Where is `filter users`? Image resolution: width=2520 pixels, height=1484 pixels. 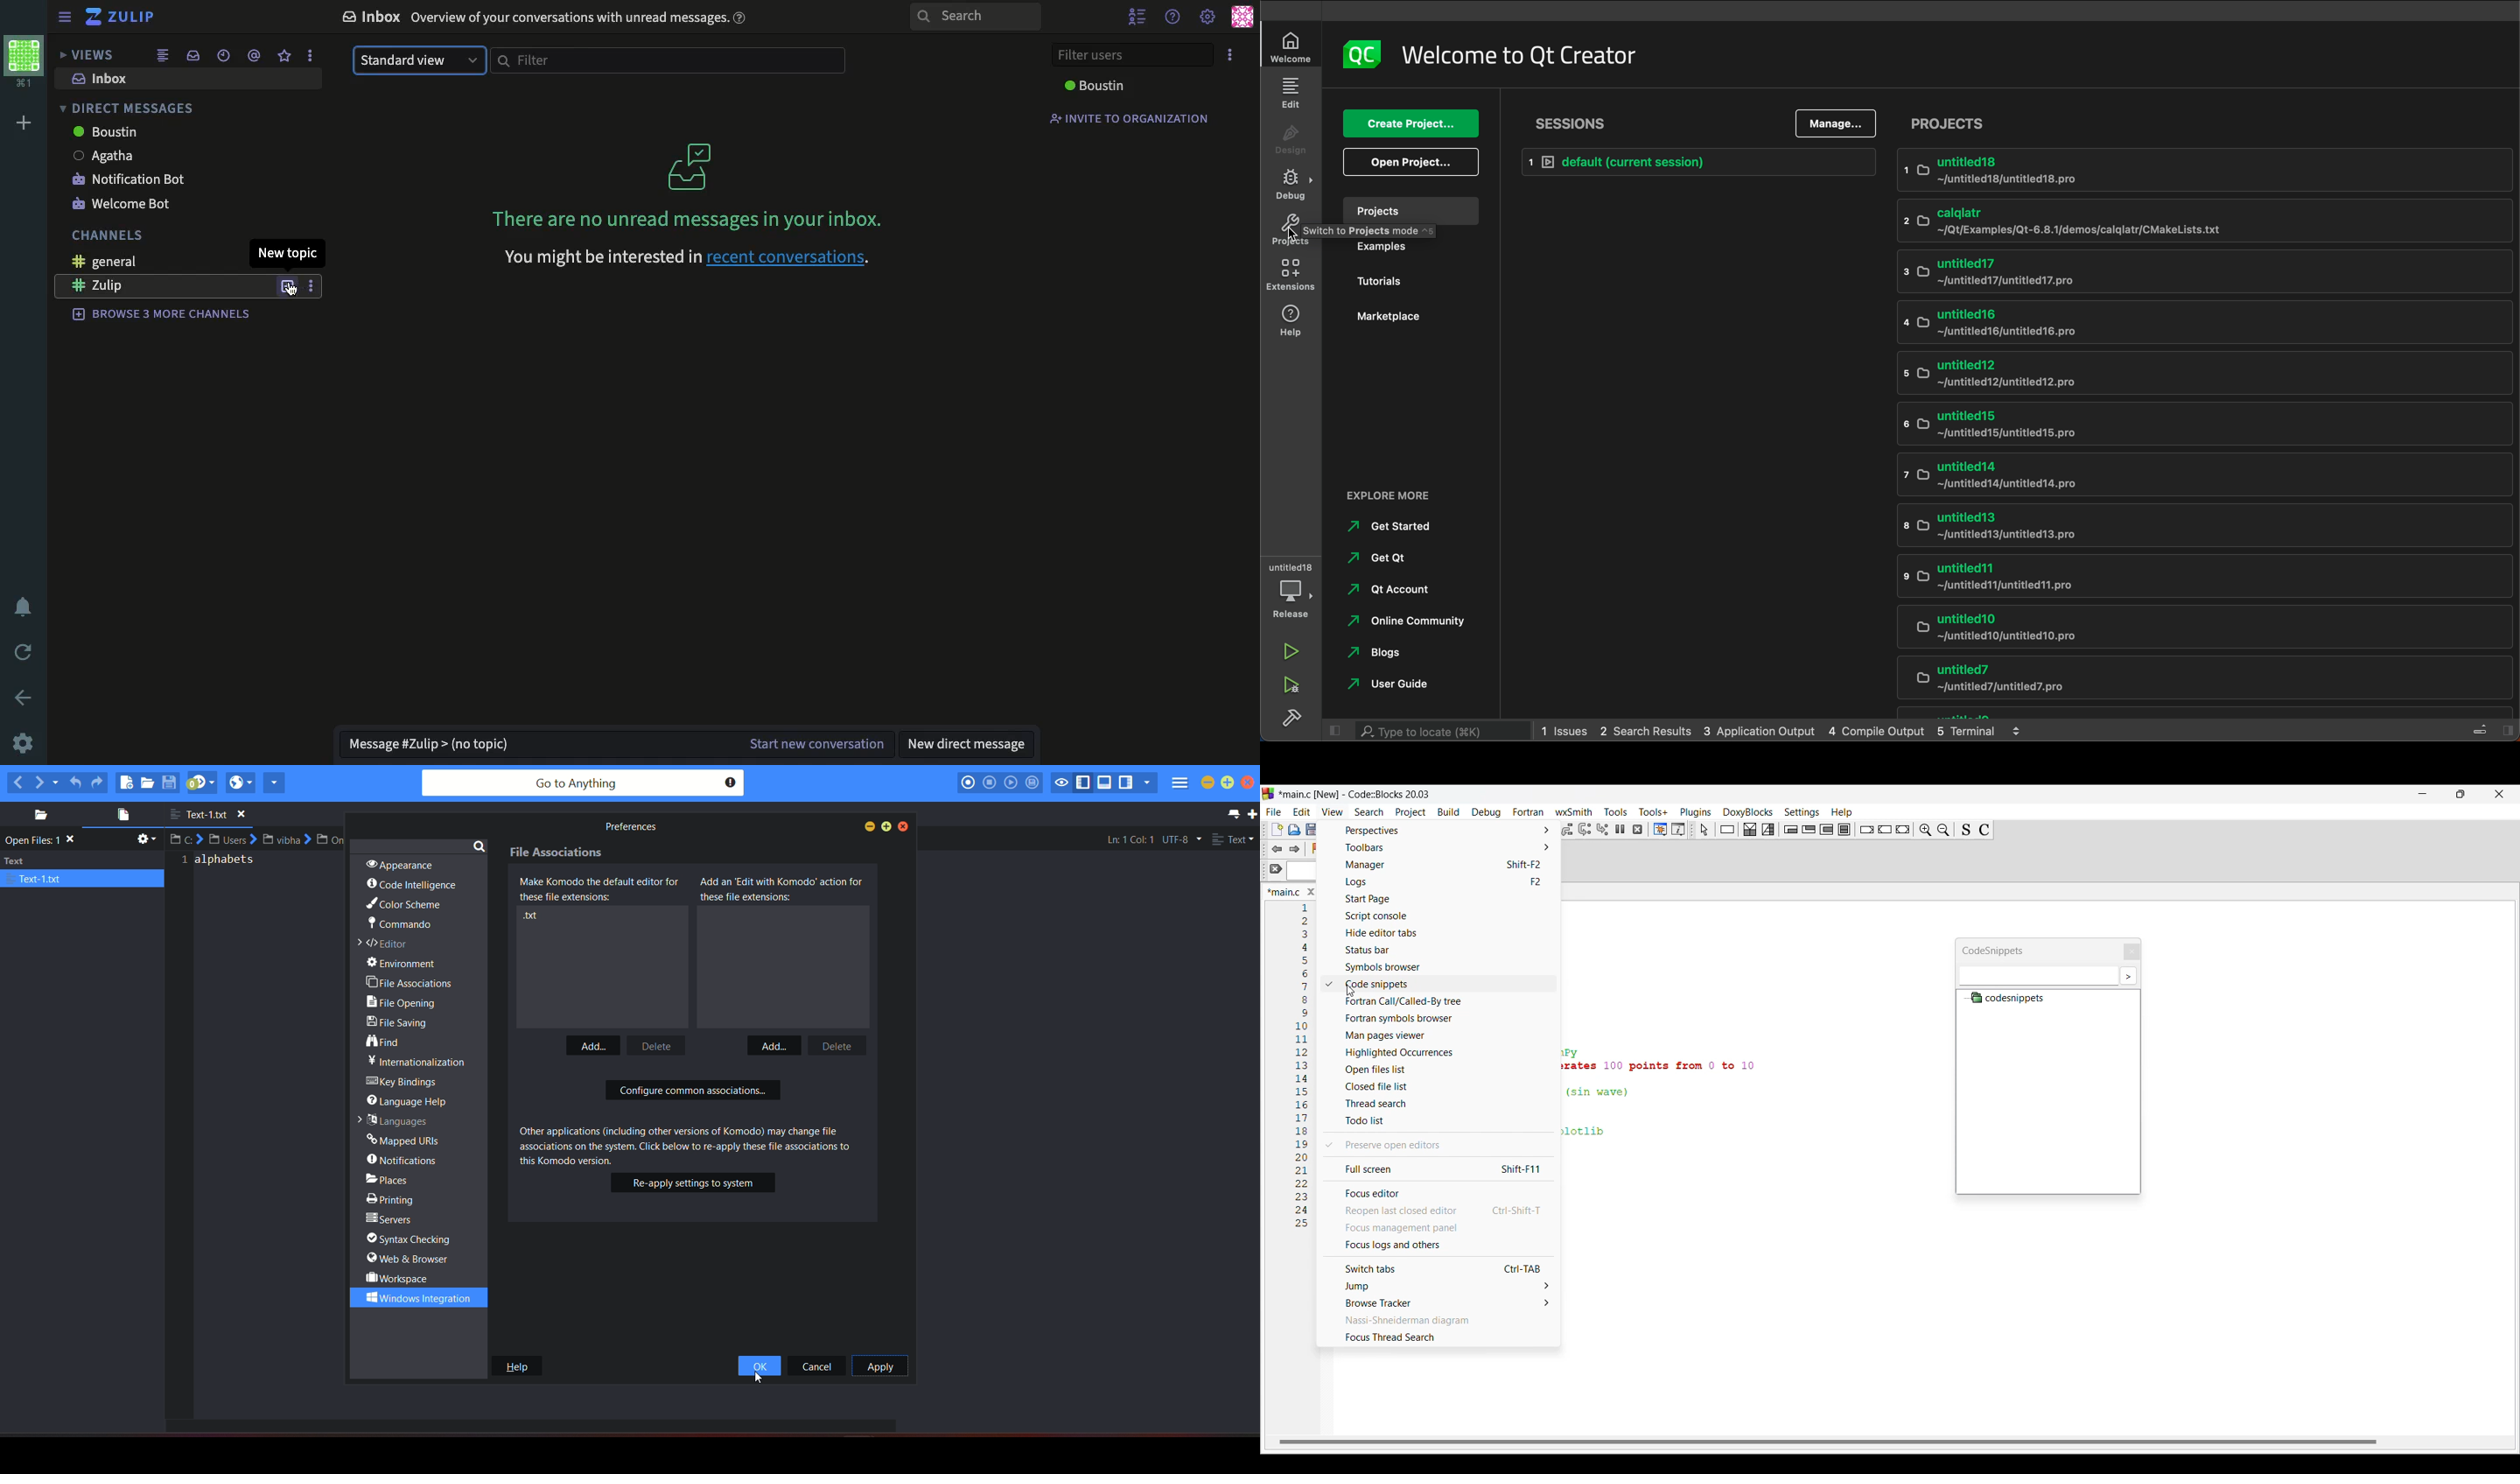 filter users is located at coordinates (1130, 56).